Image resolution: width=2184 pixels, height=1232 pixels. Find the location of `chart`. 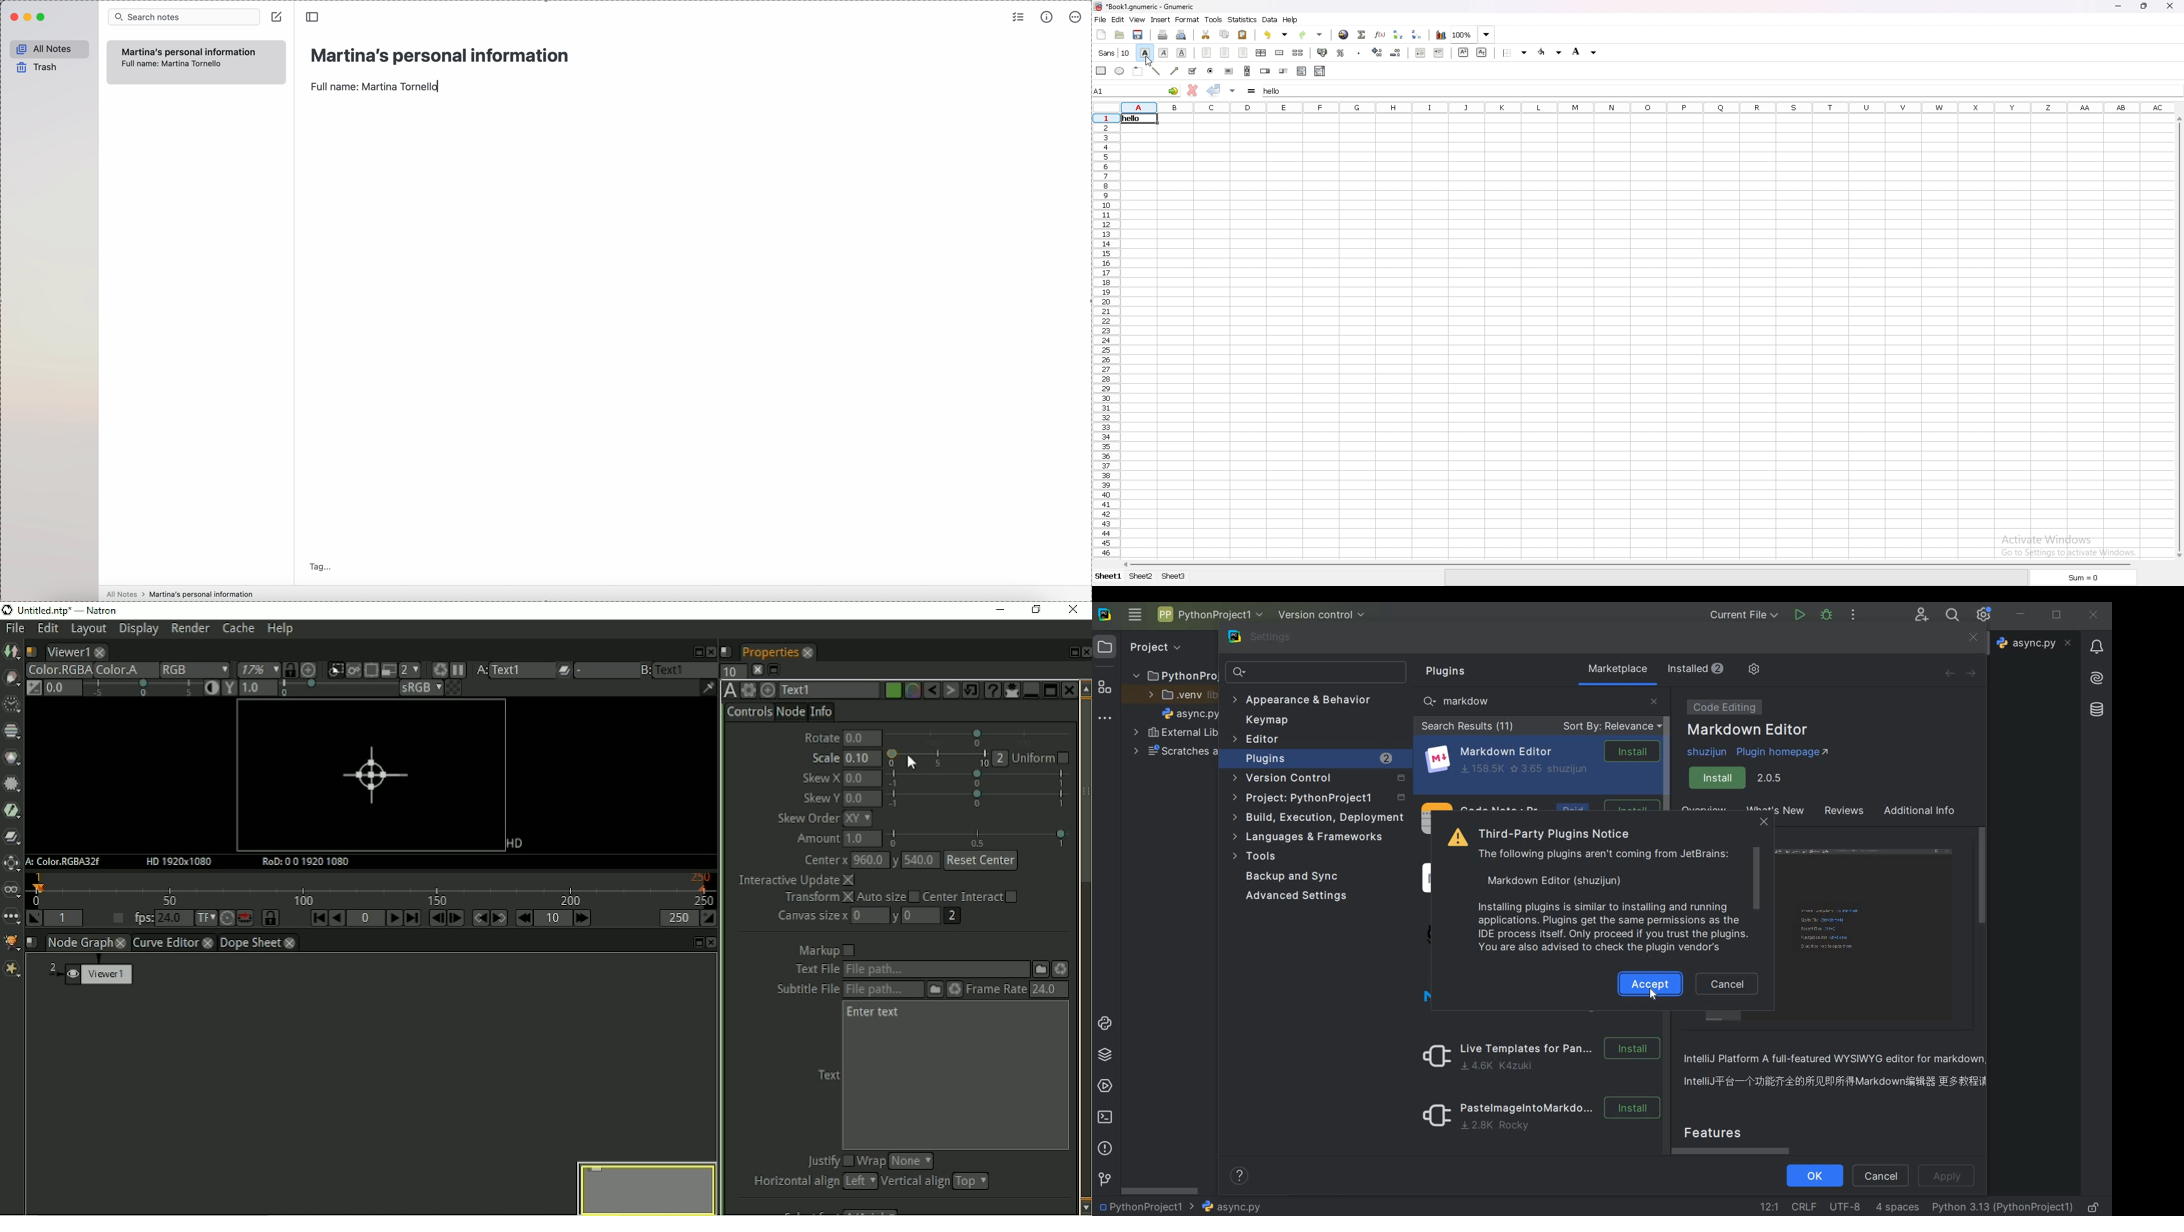

chart is located at coordinates (1441, 35).